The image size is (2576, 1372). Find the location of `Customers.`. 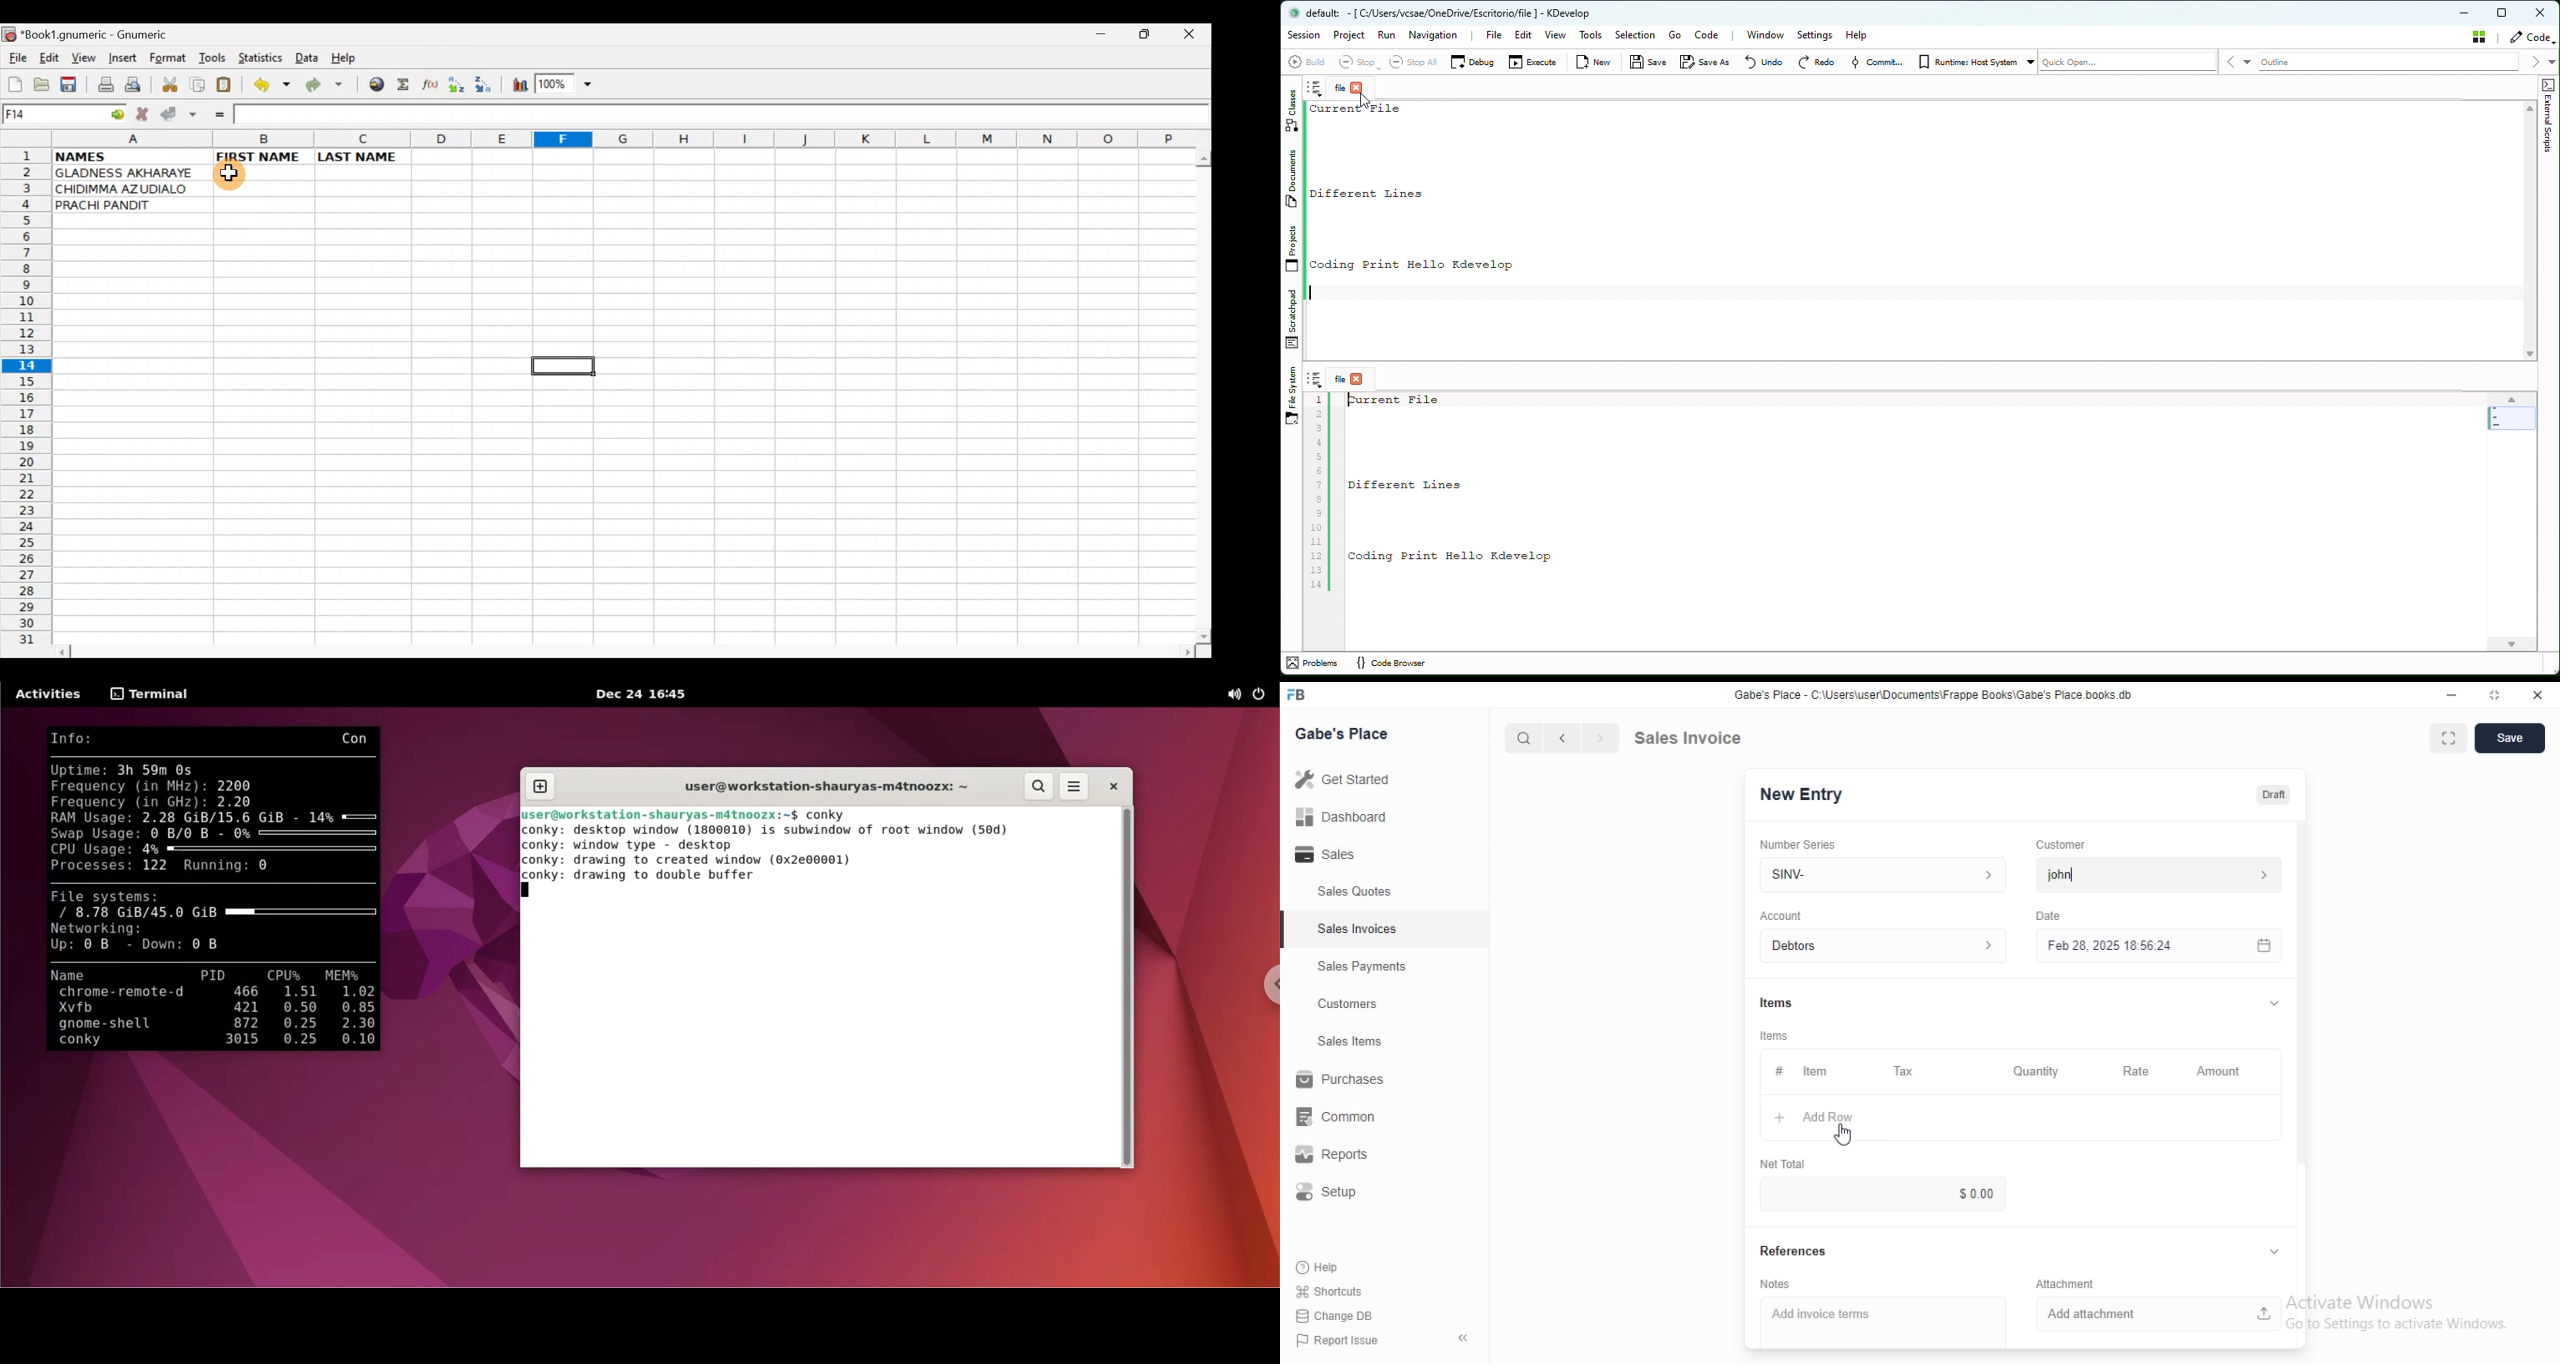

Customers. is located at coordinates (1342, 1006).